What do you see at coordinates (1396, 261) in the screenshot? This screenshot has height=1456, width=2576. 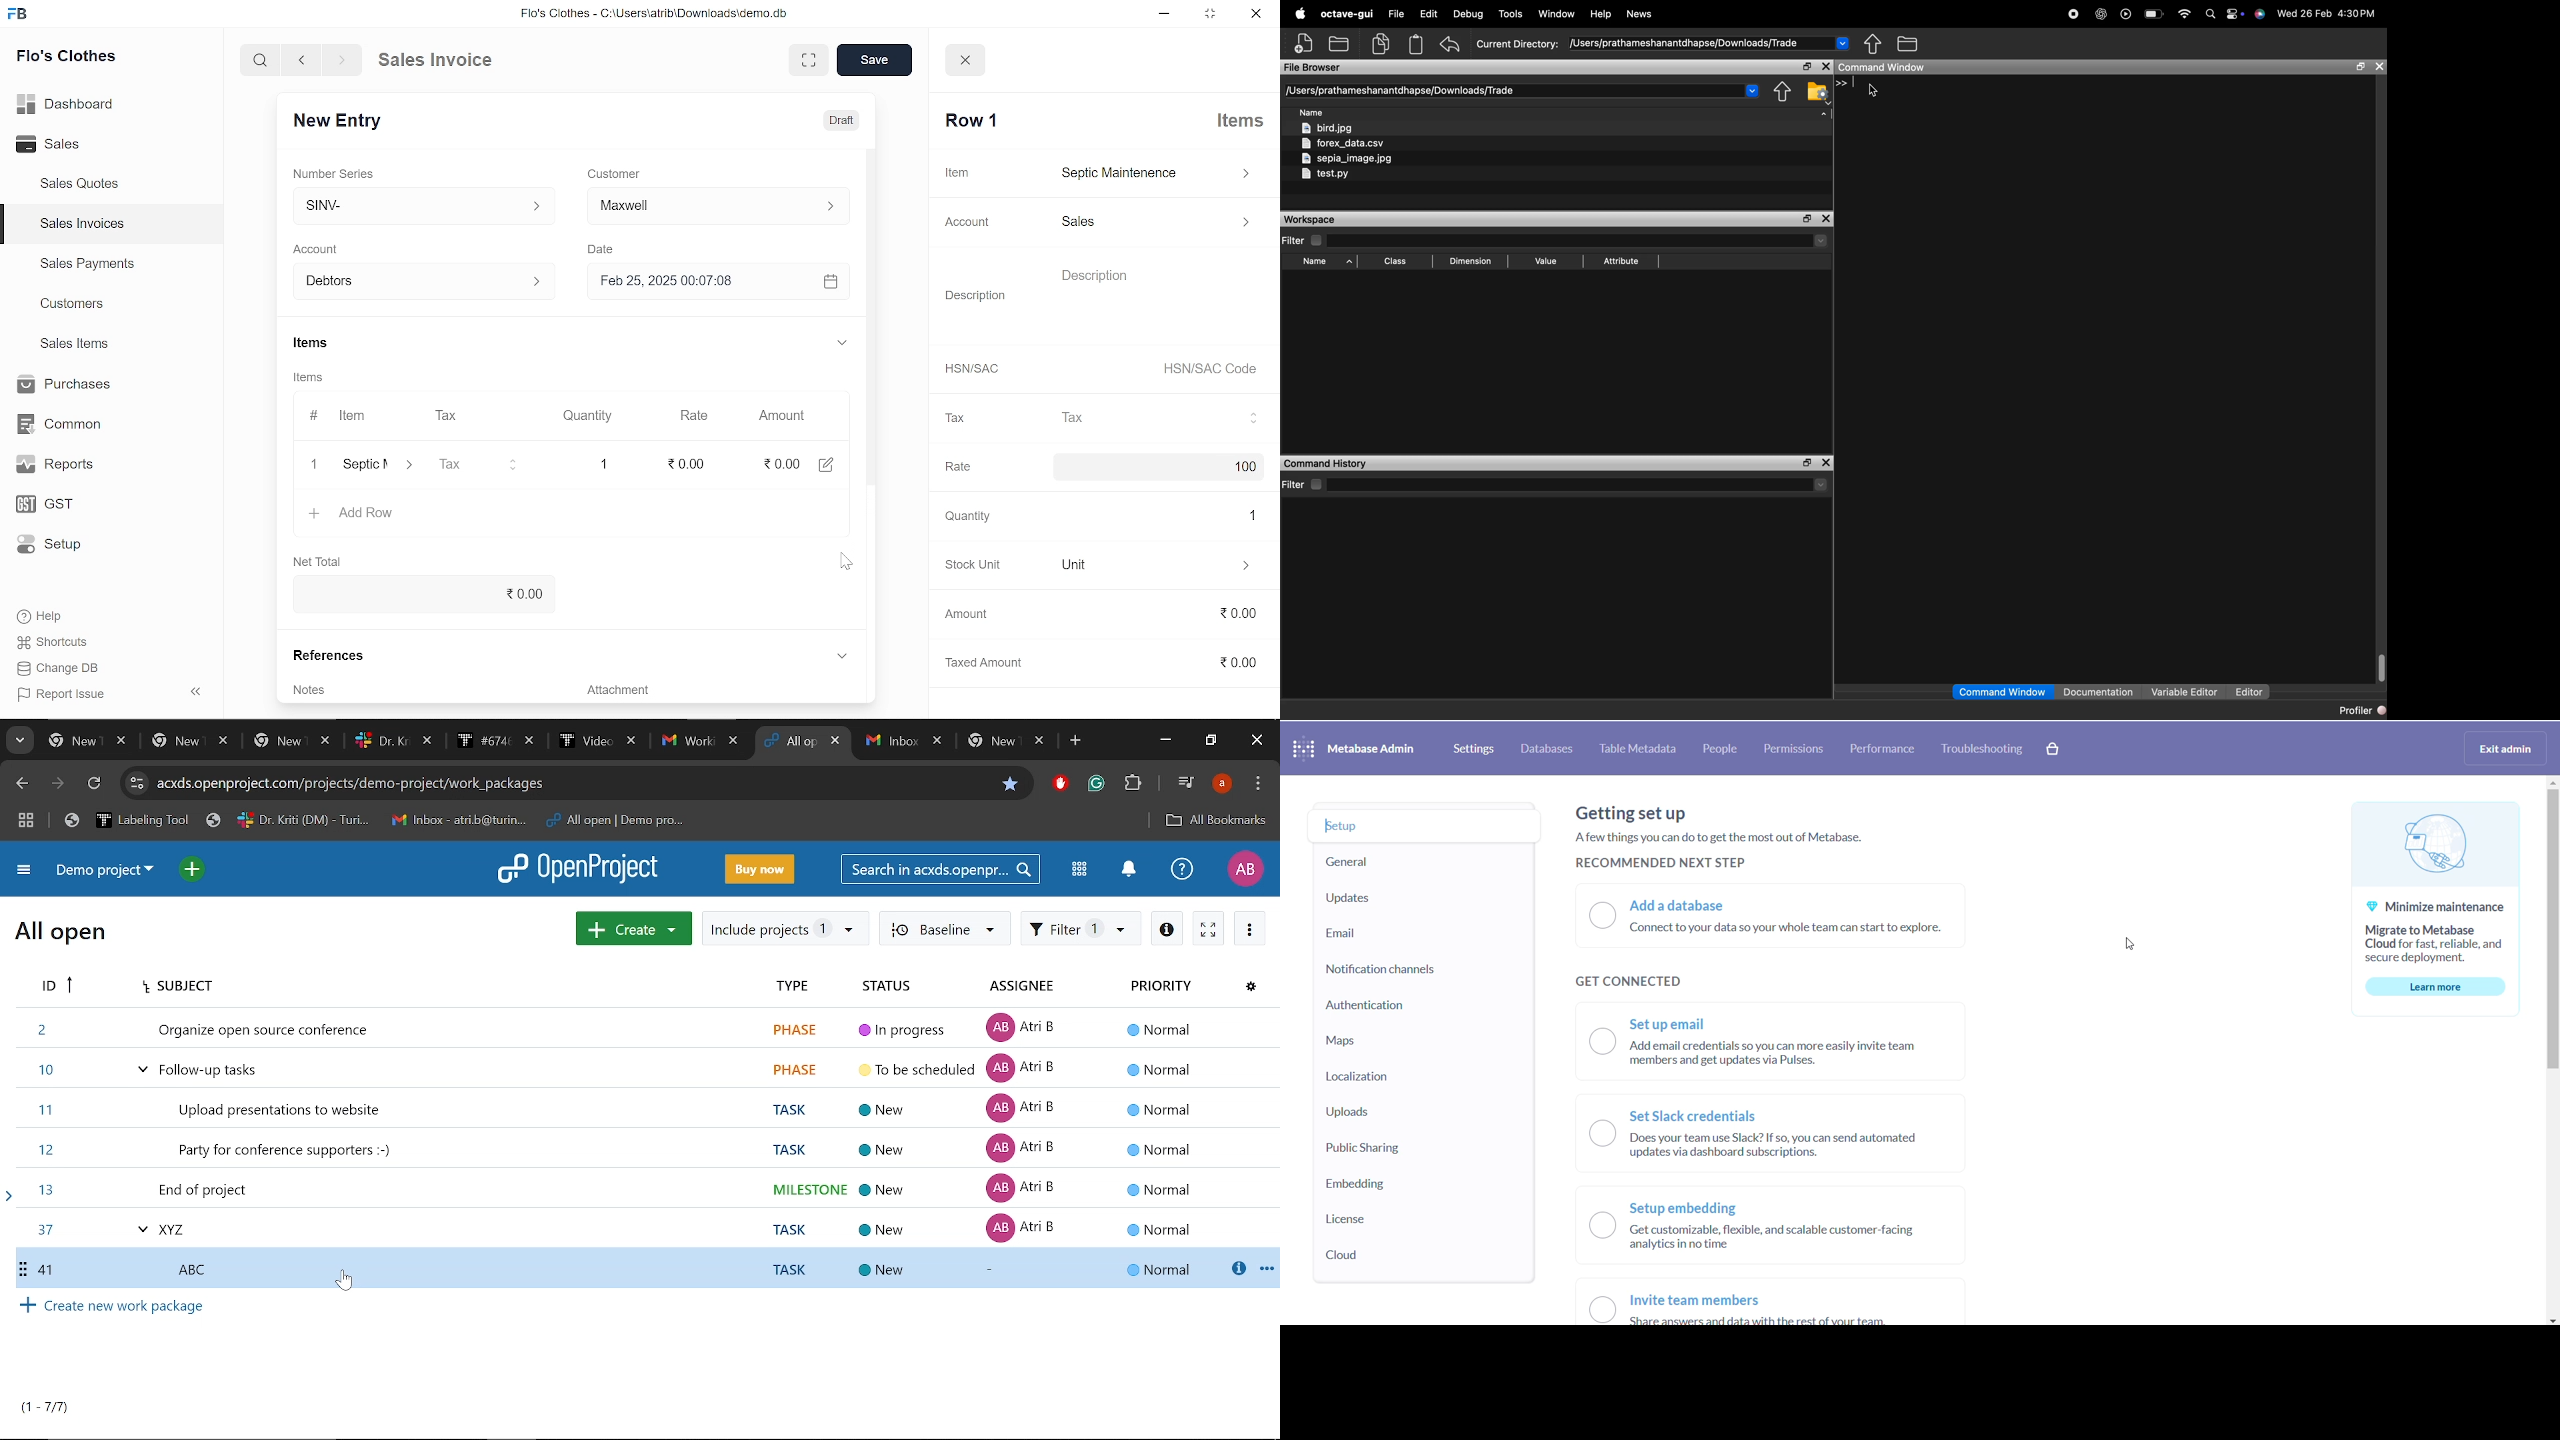 I see `Class` at bounding box center [1396, 261].